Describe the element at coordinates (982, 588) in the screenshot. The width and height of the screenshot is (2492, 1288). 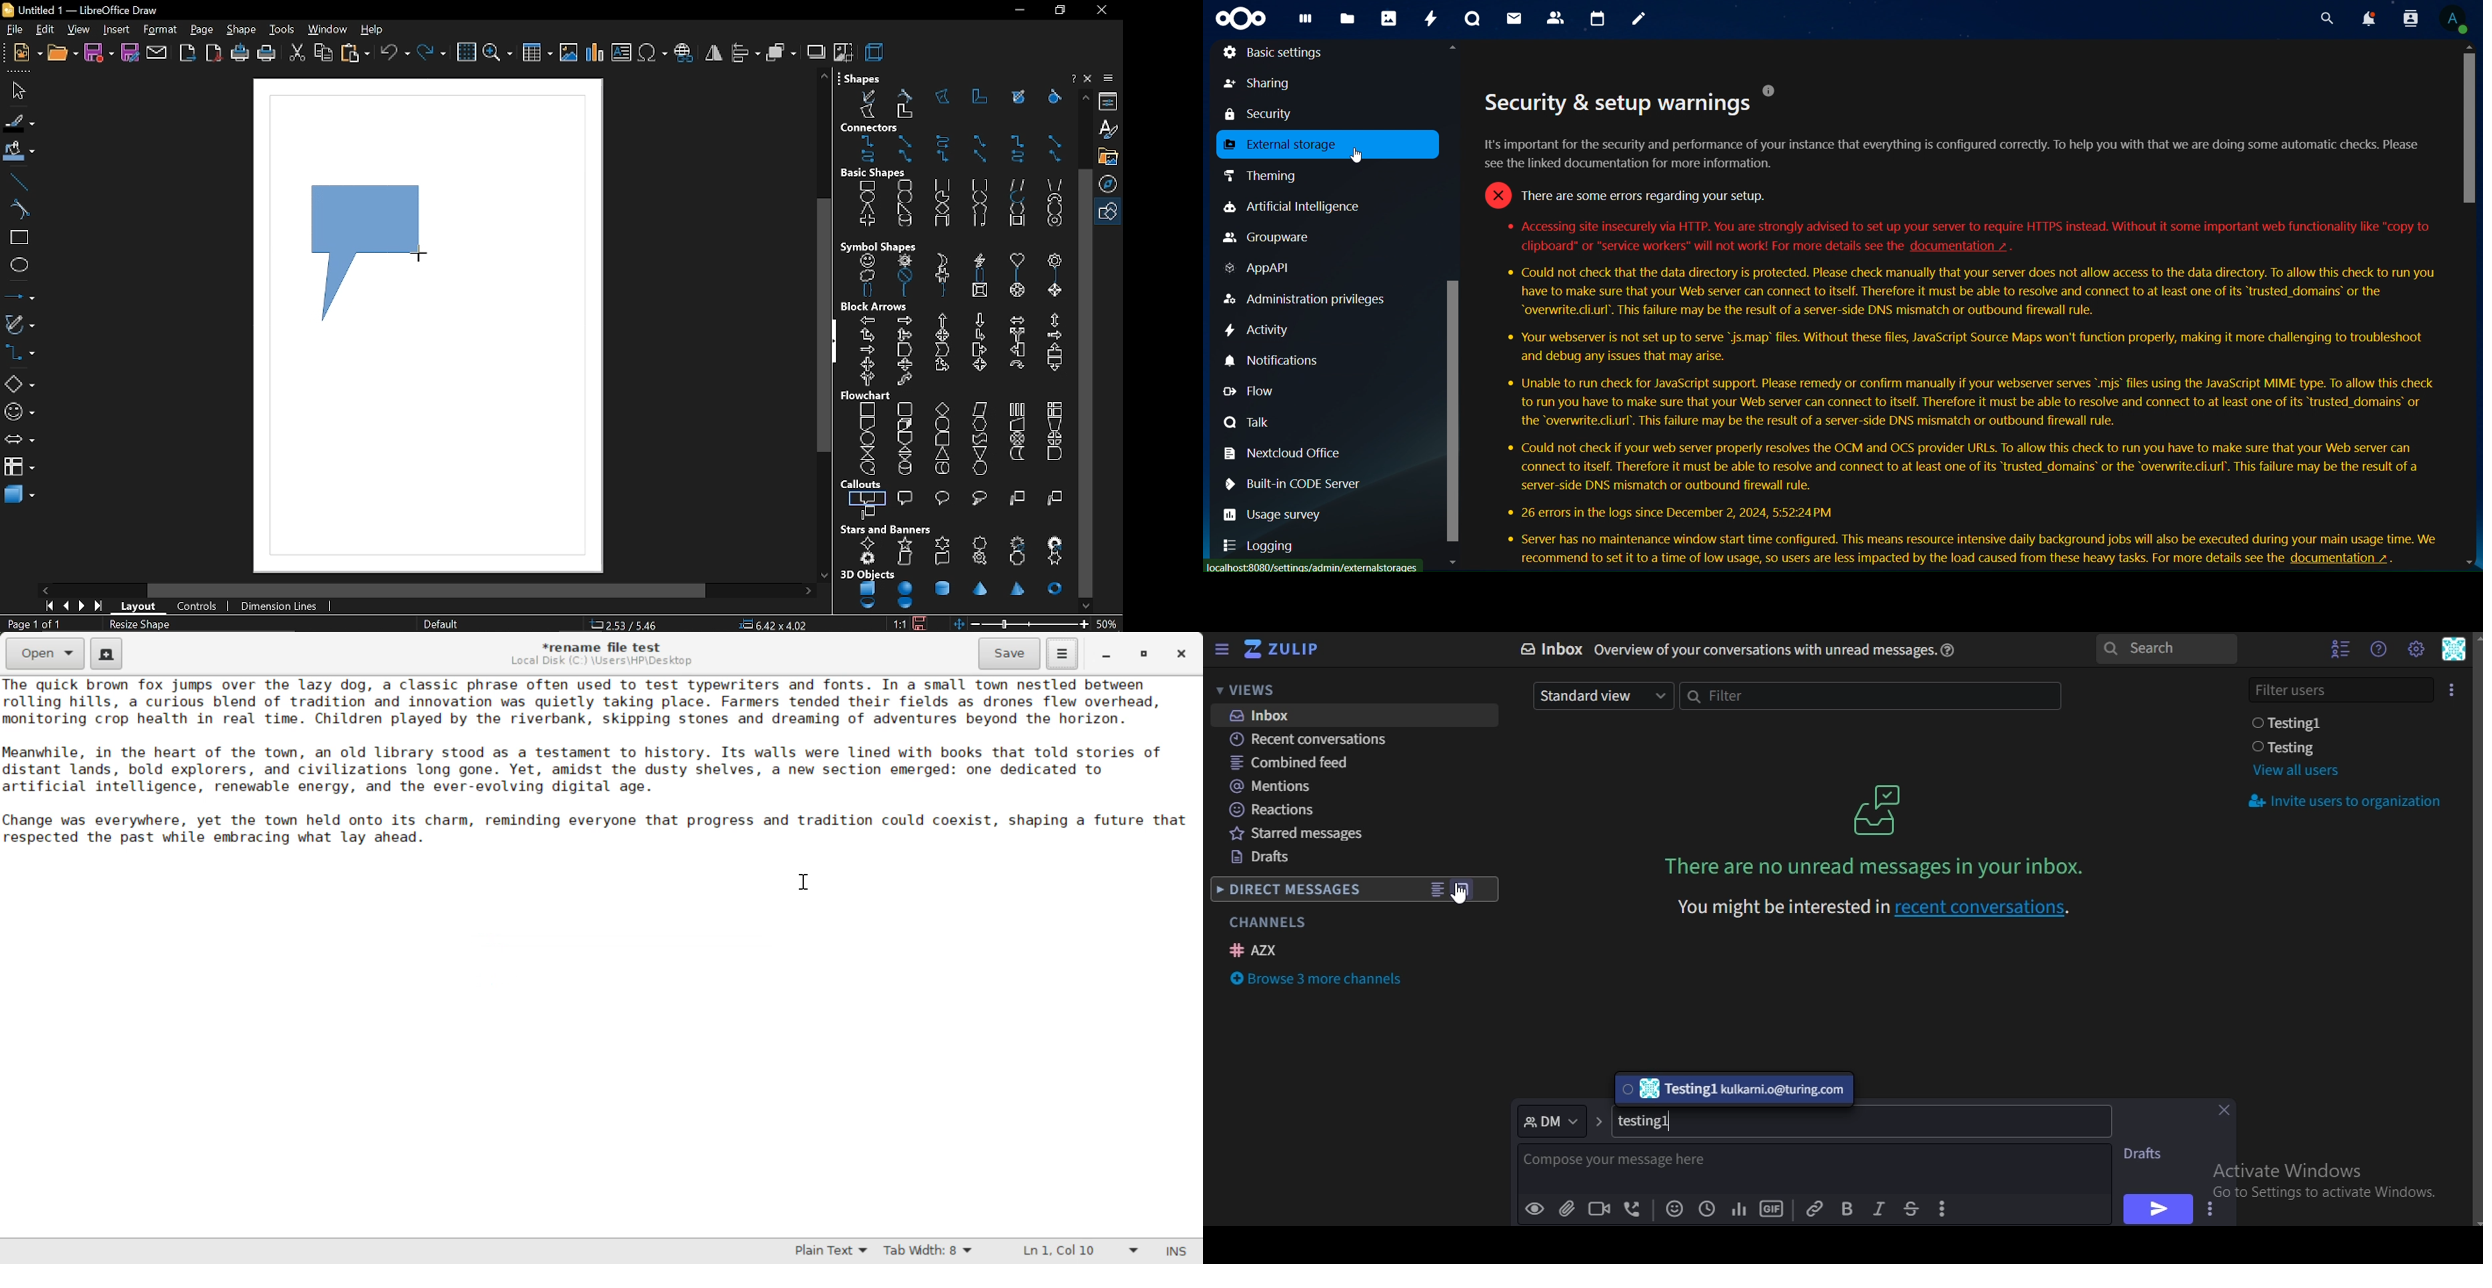
I see `cone` at that location.